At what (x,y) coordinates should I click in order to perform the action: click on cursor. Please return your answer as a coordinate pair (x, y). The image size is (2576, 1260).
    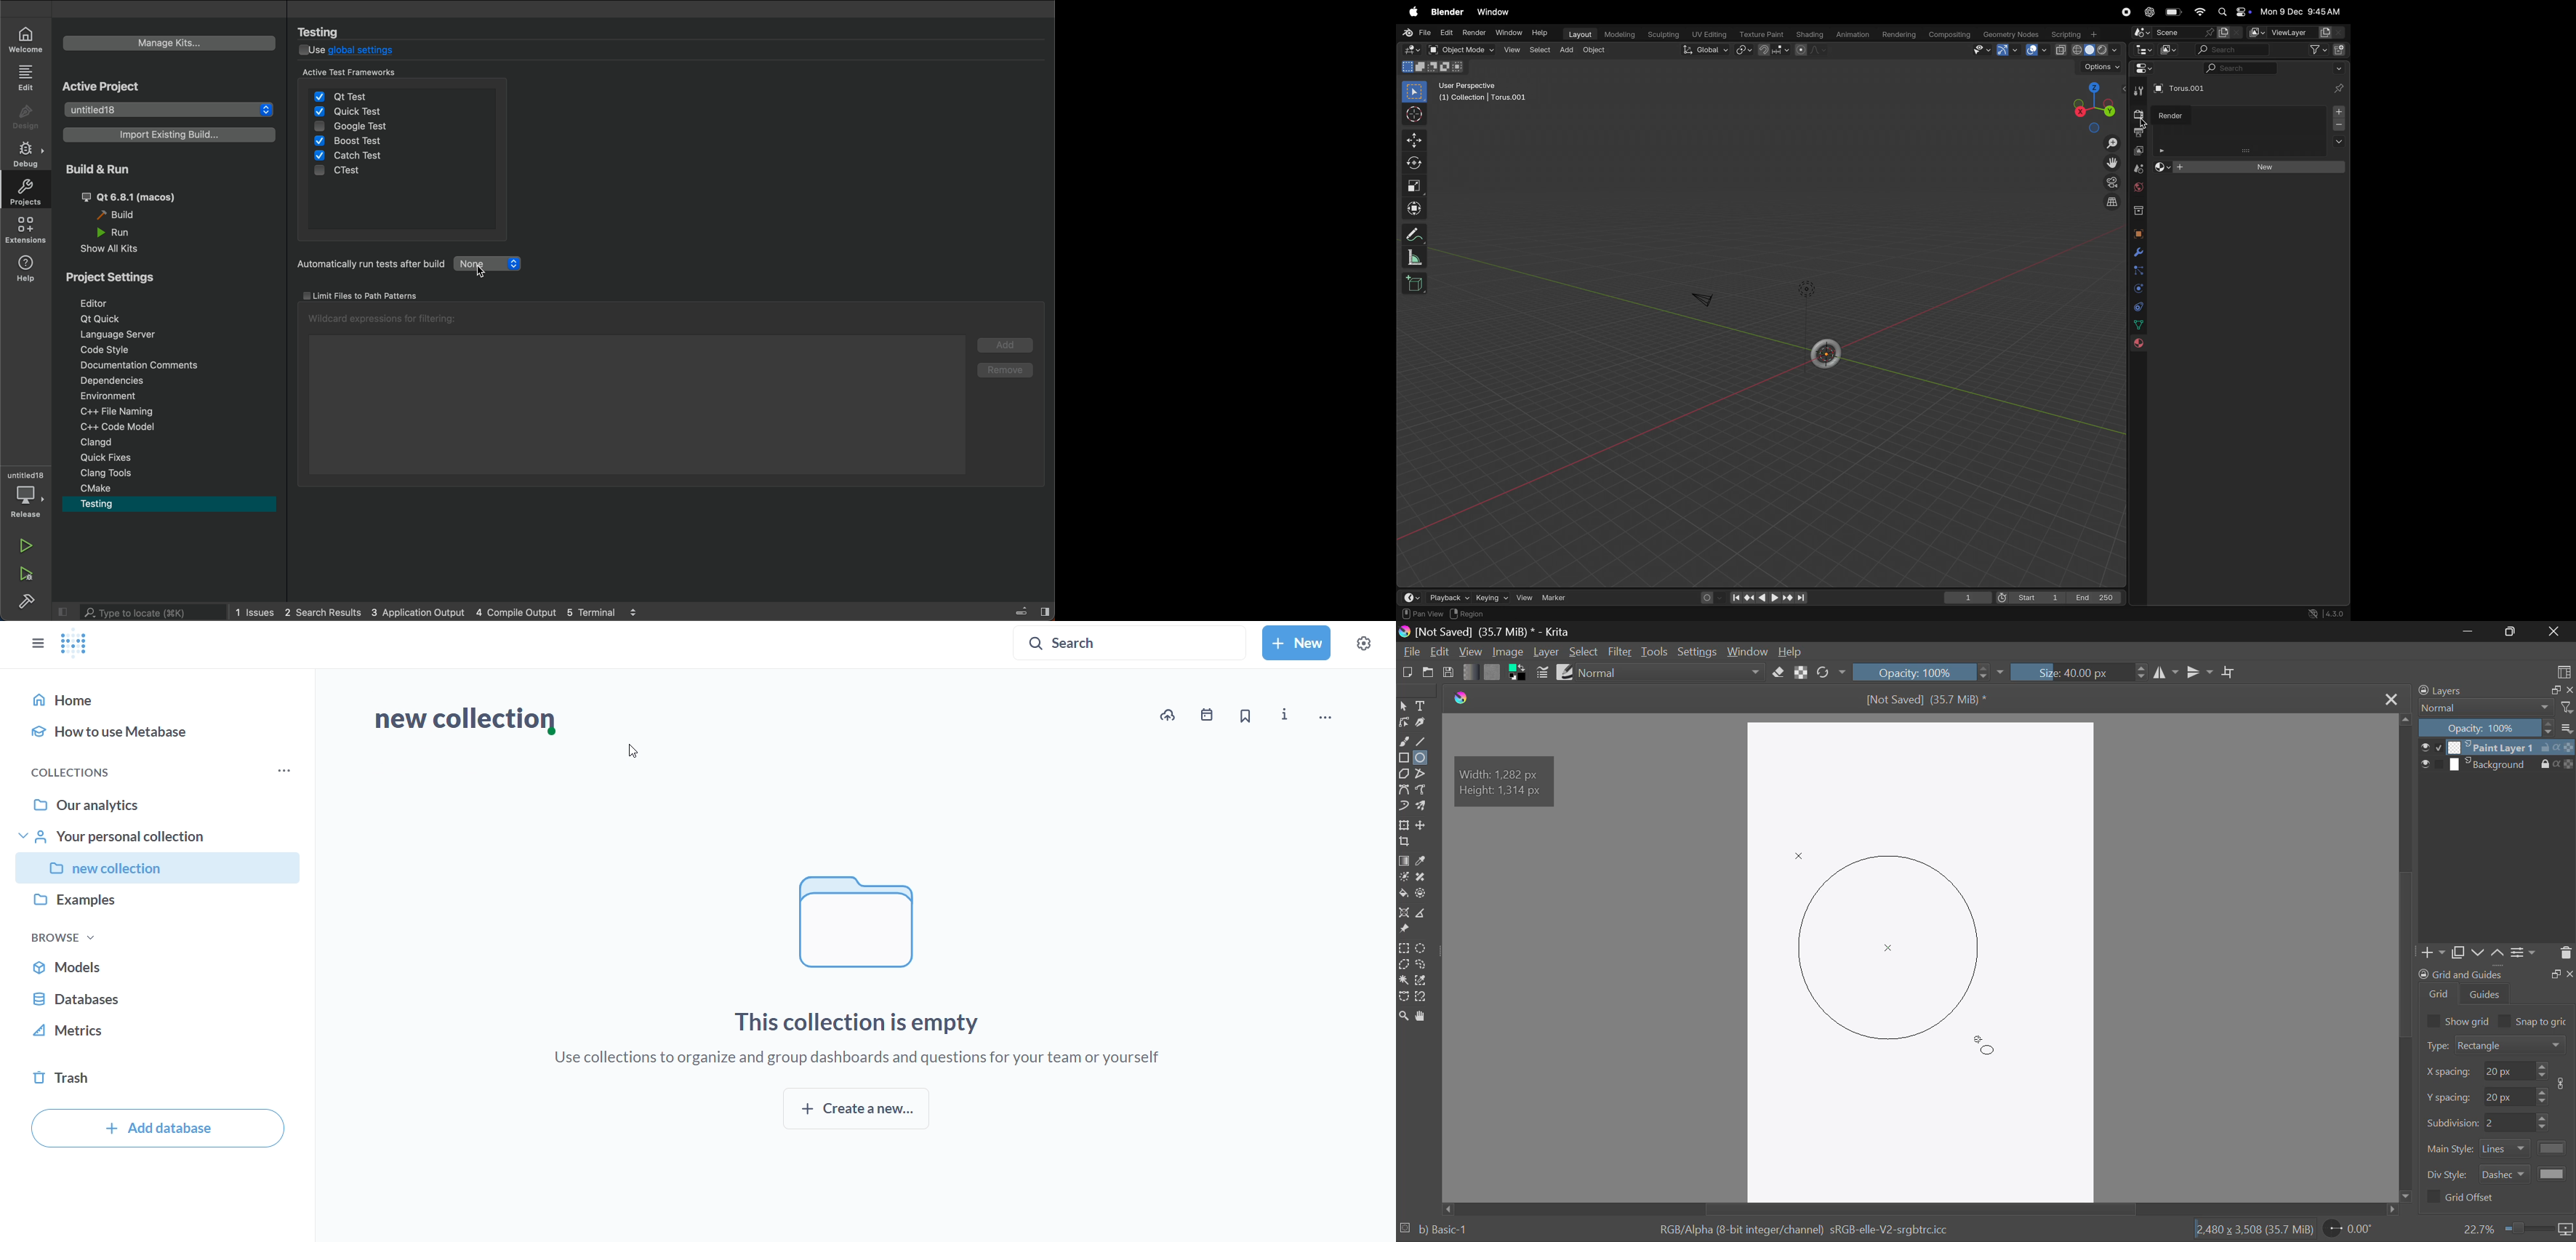
    Looking at the image, I should click on (2145, 121).